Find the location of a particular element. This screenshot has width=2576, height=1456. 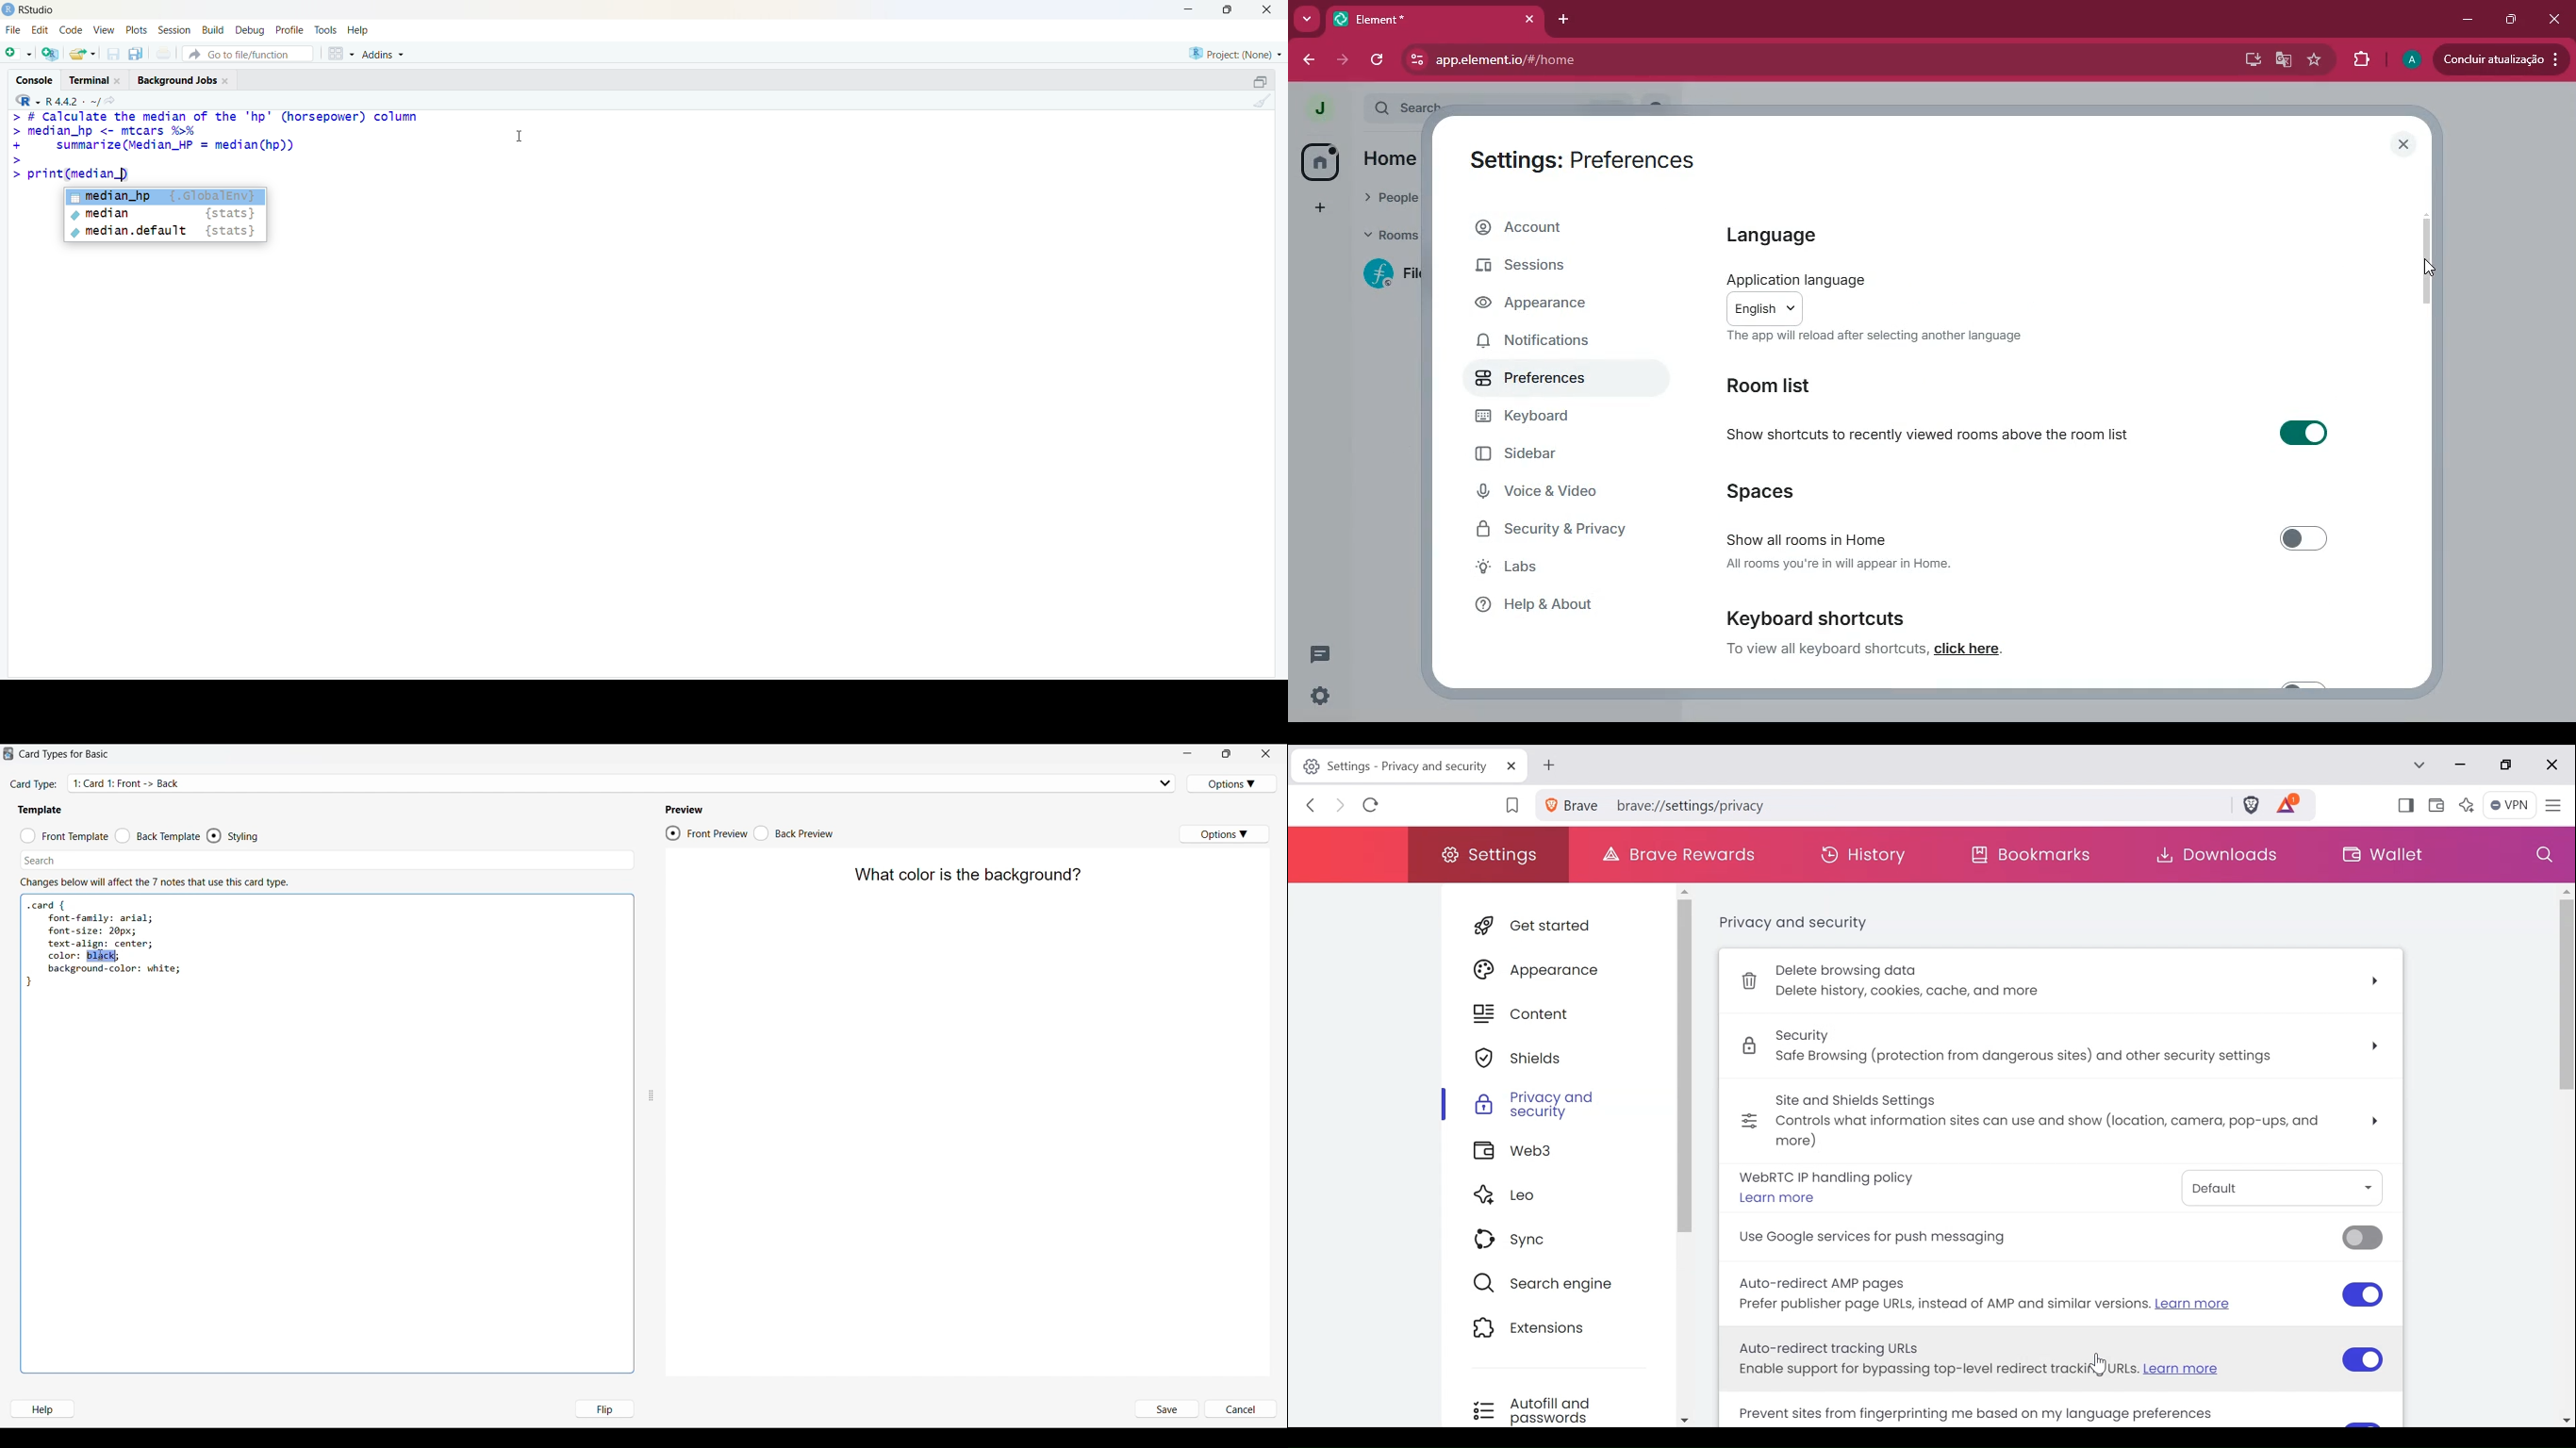

Back template is located at coordinates (158, 836).